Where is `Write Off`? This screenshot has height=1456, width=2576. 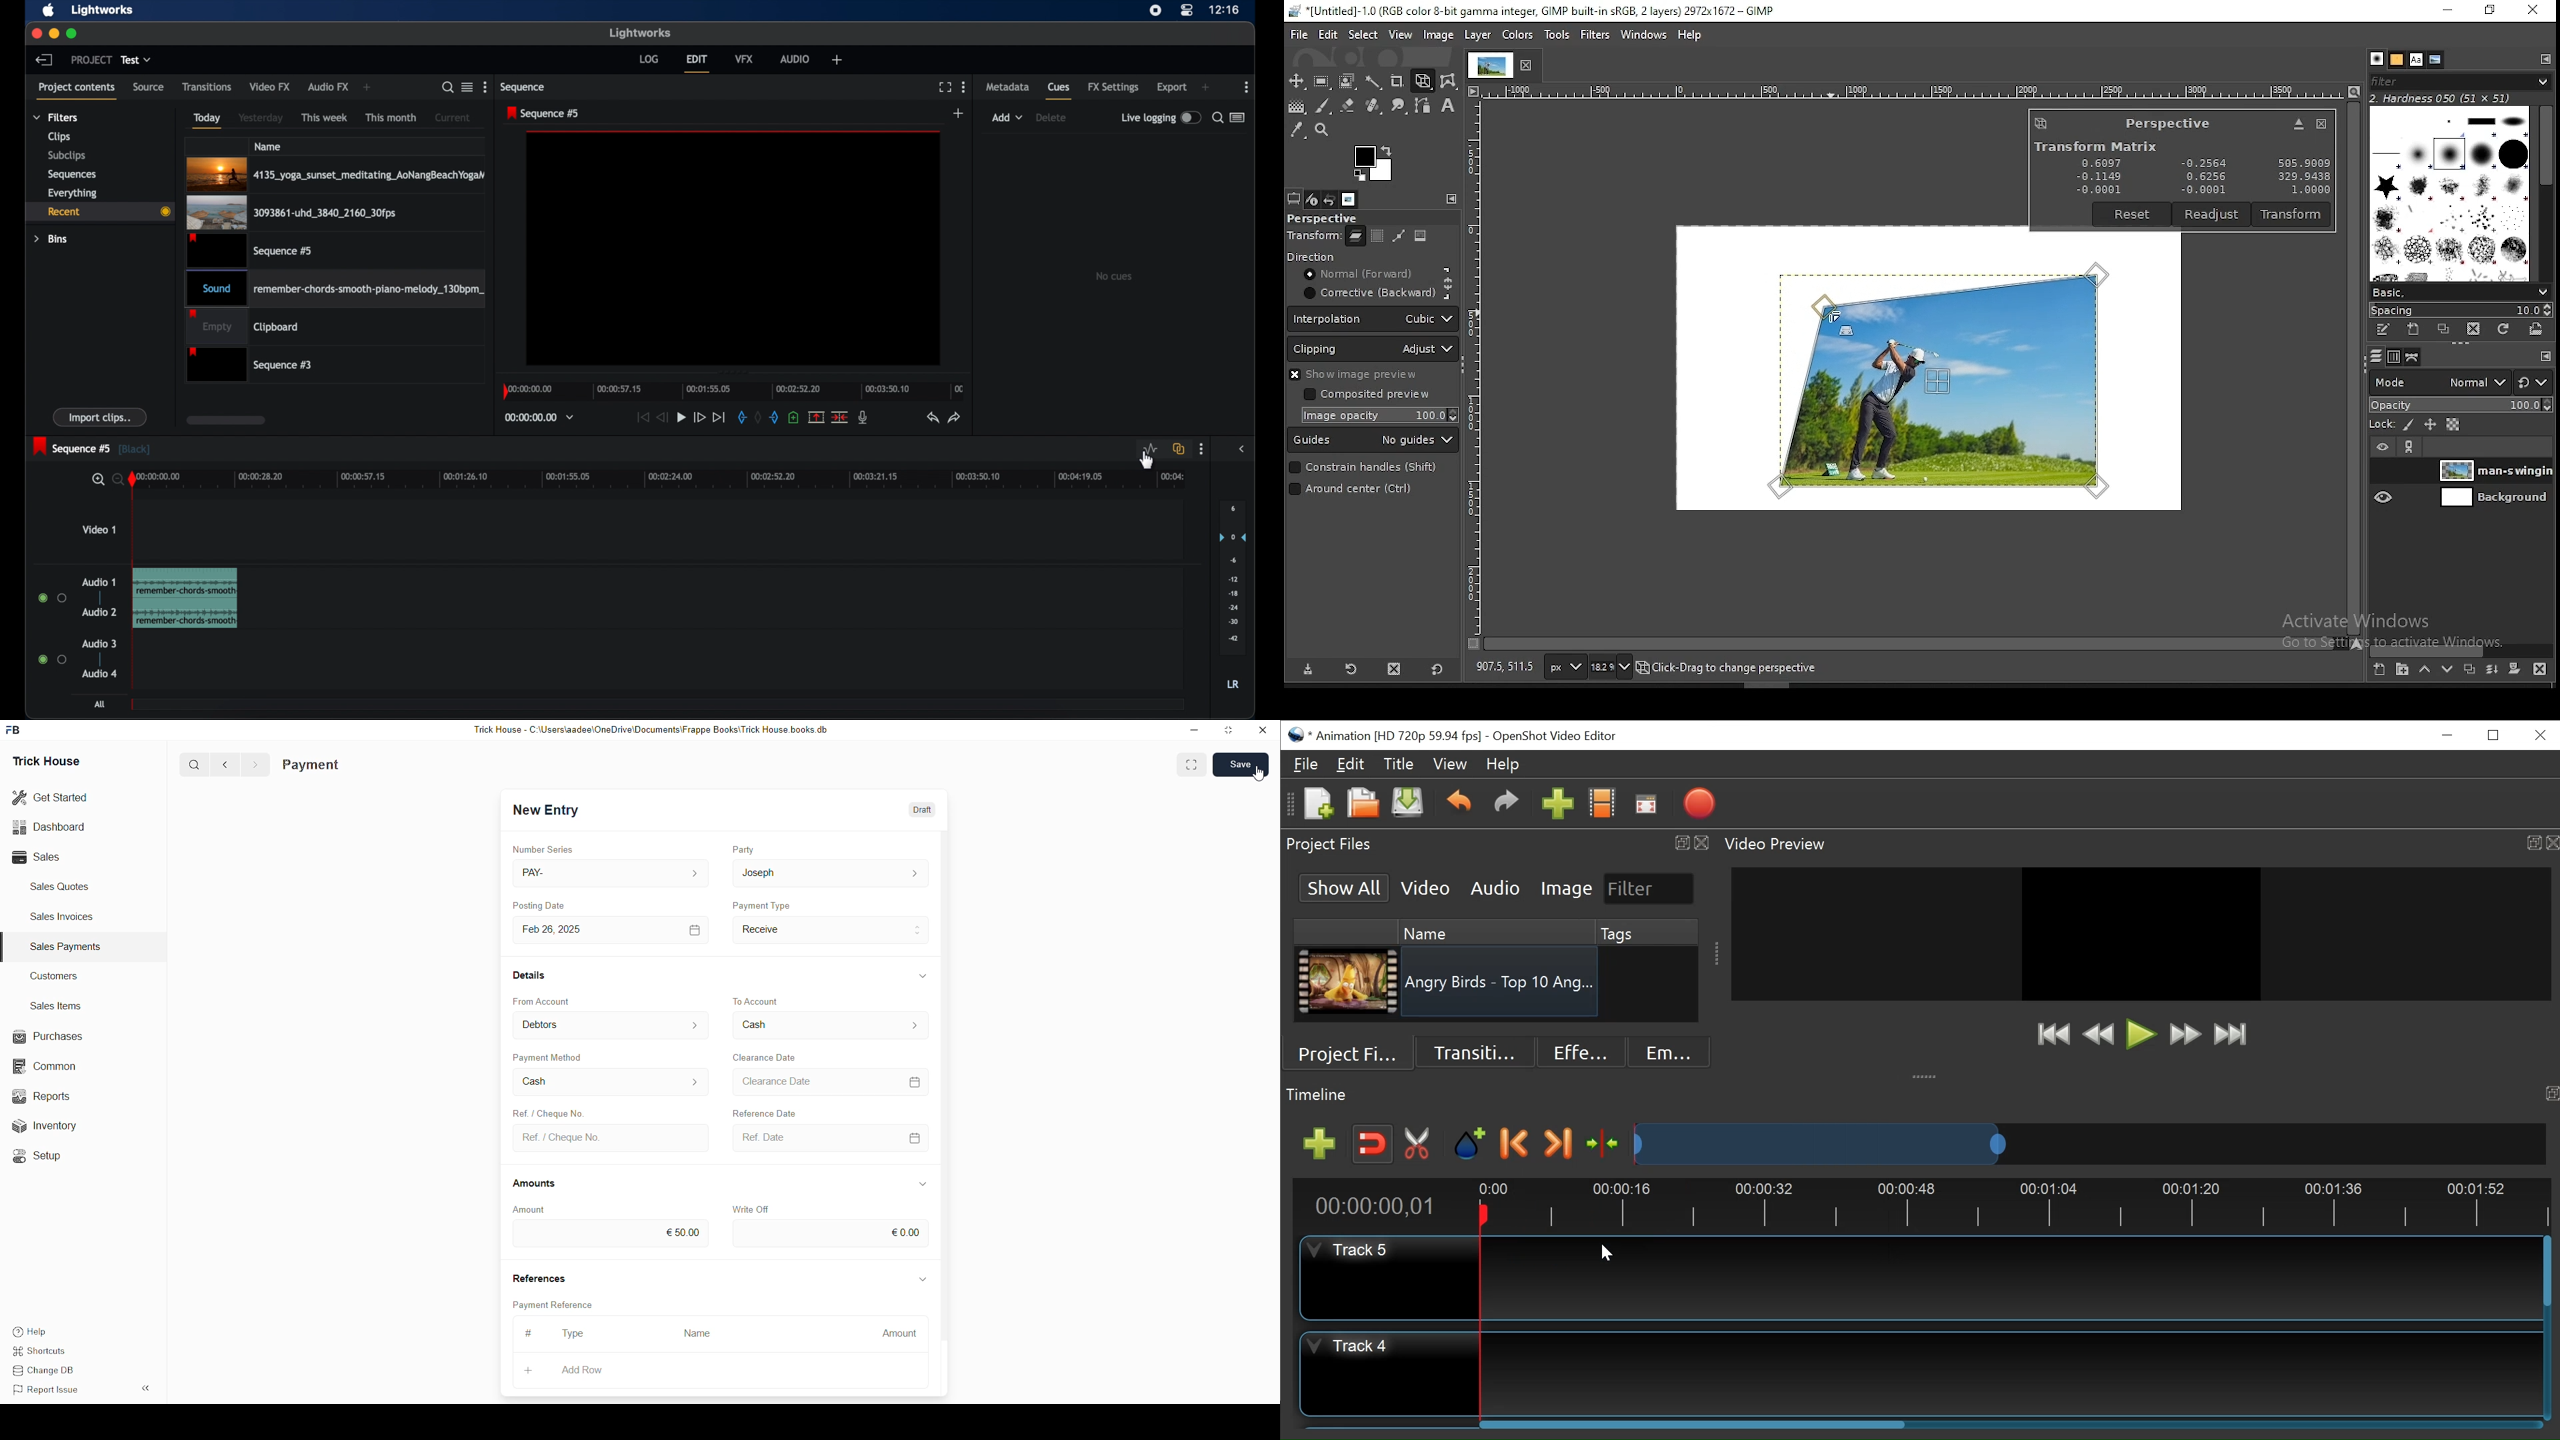 Write Off is located at coordinates (749, 1209).